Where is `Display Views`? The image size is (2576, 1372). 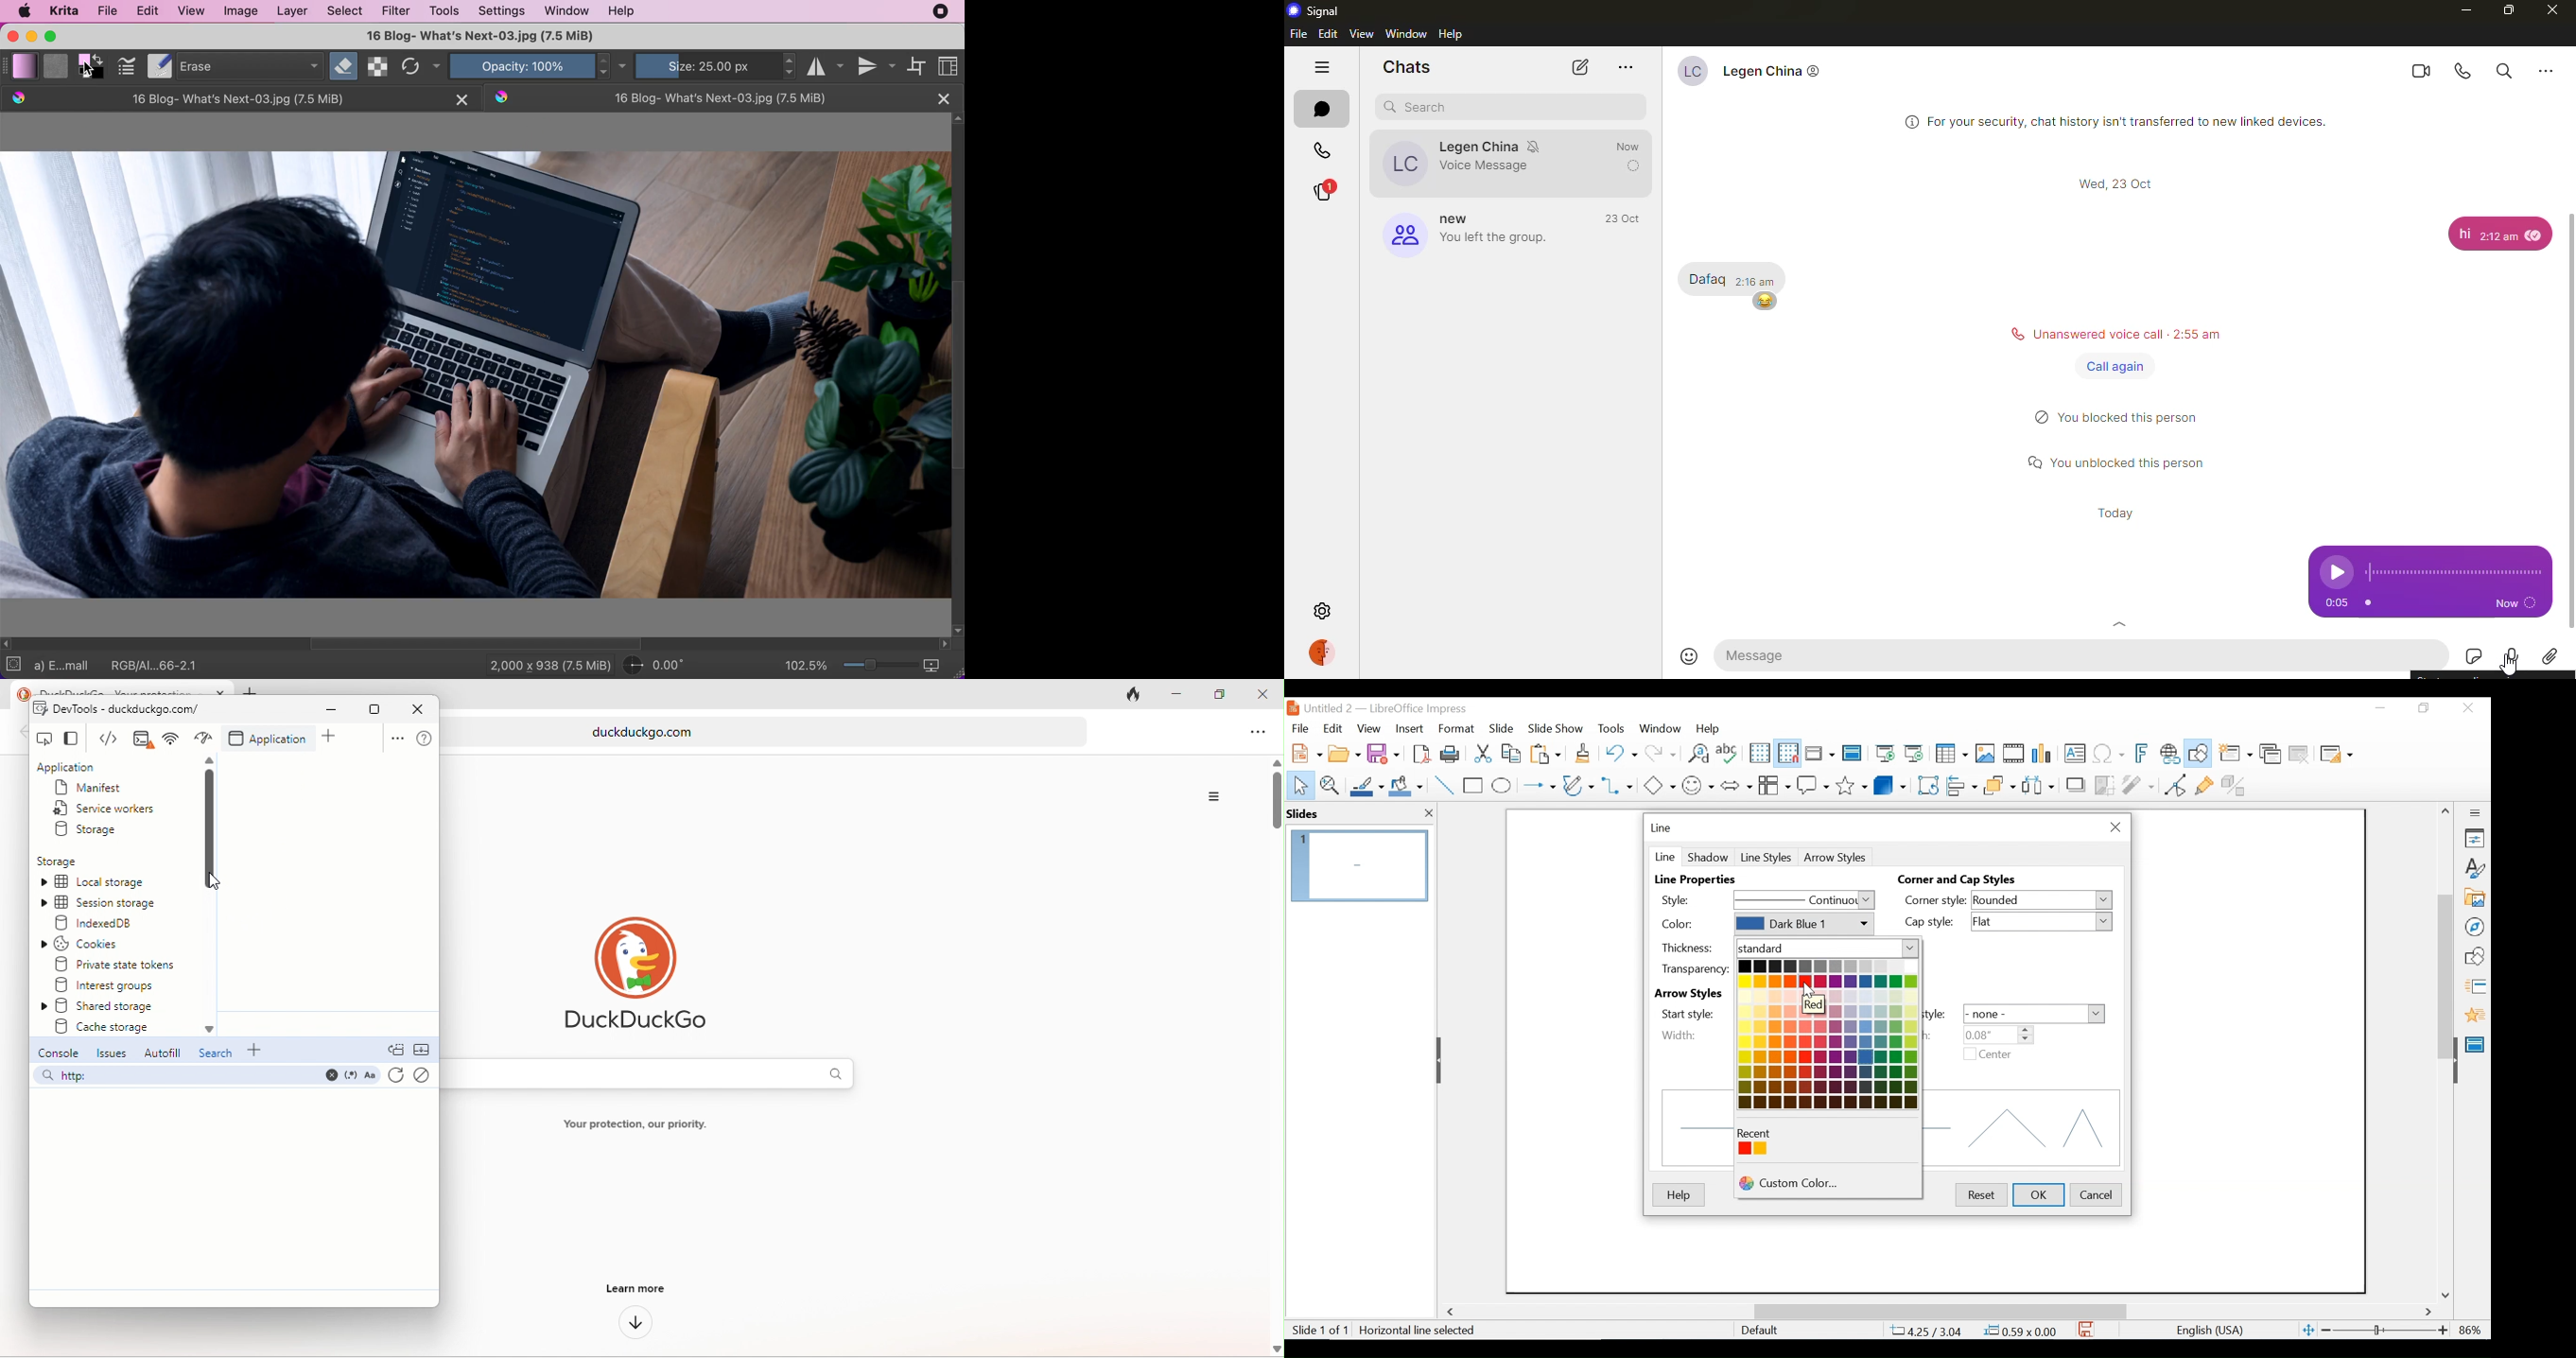
Display Views is located at coordinates (1819, 754).